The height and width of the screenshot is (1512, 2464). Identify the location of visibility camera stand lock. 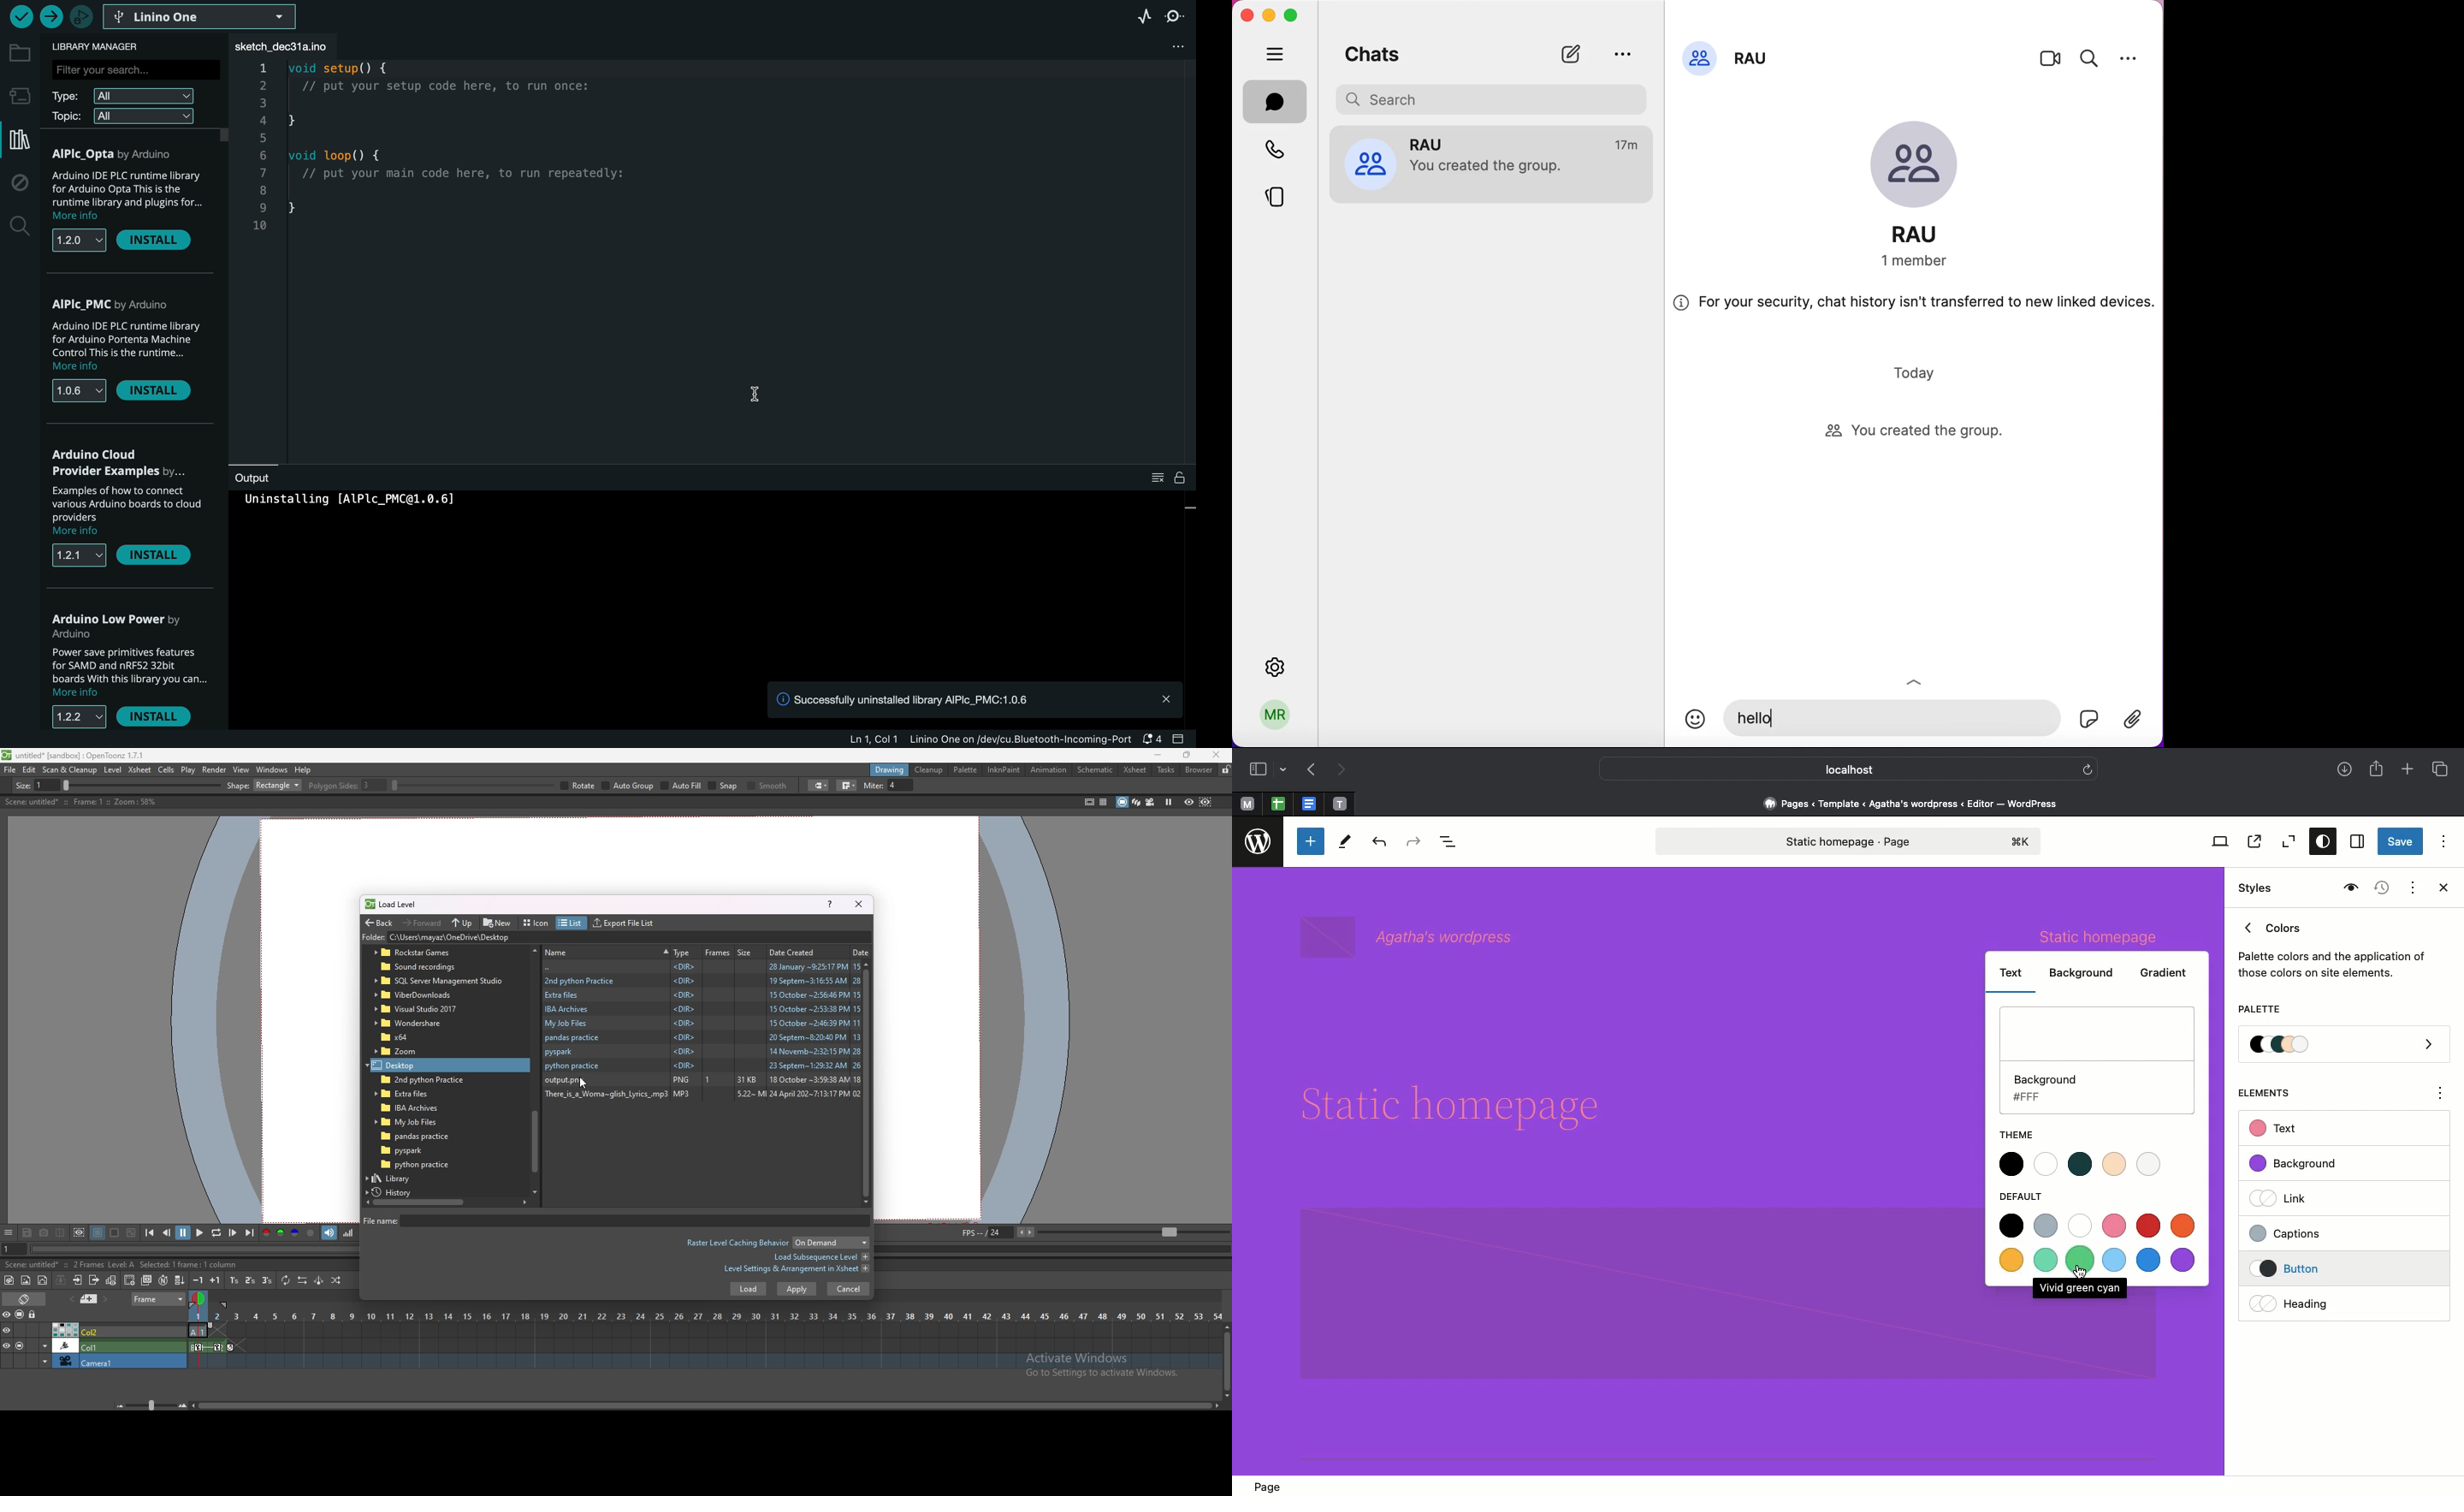
(21, 1314).